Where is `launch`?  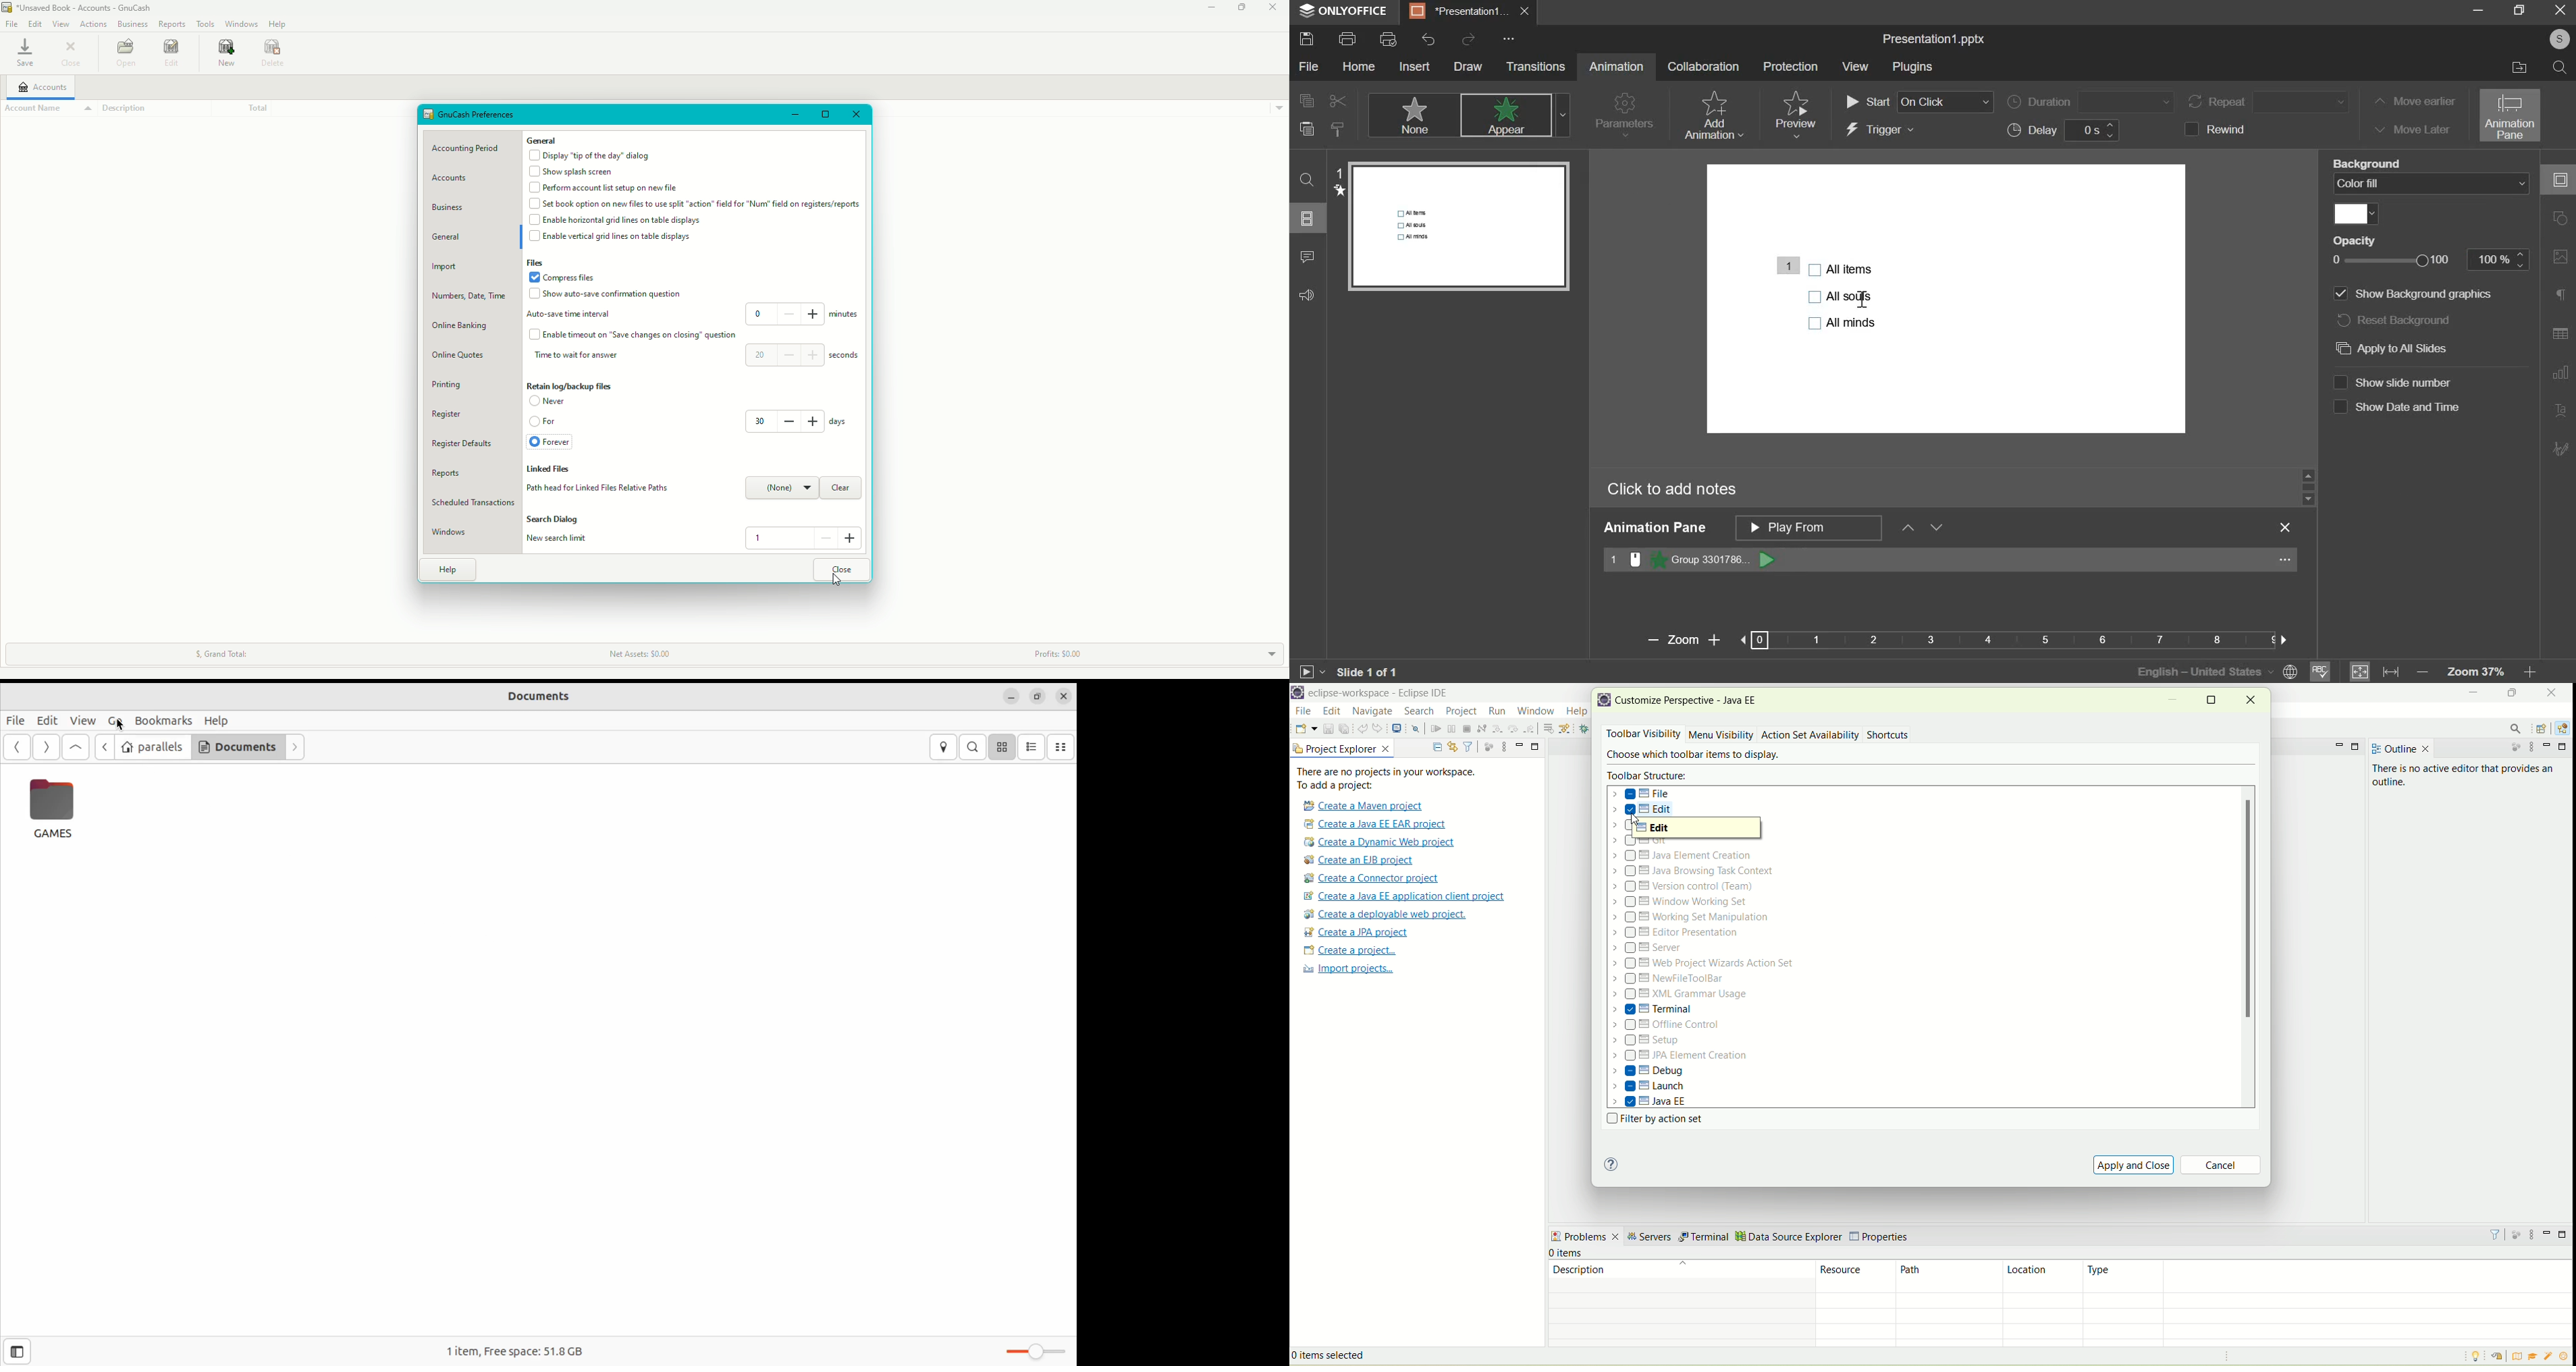
launch is located at coordinates (1650, 1088).